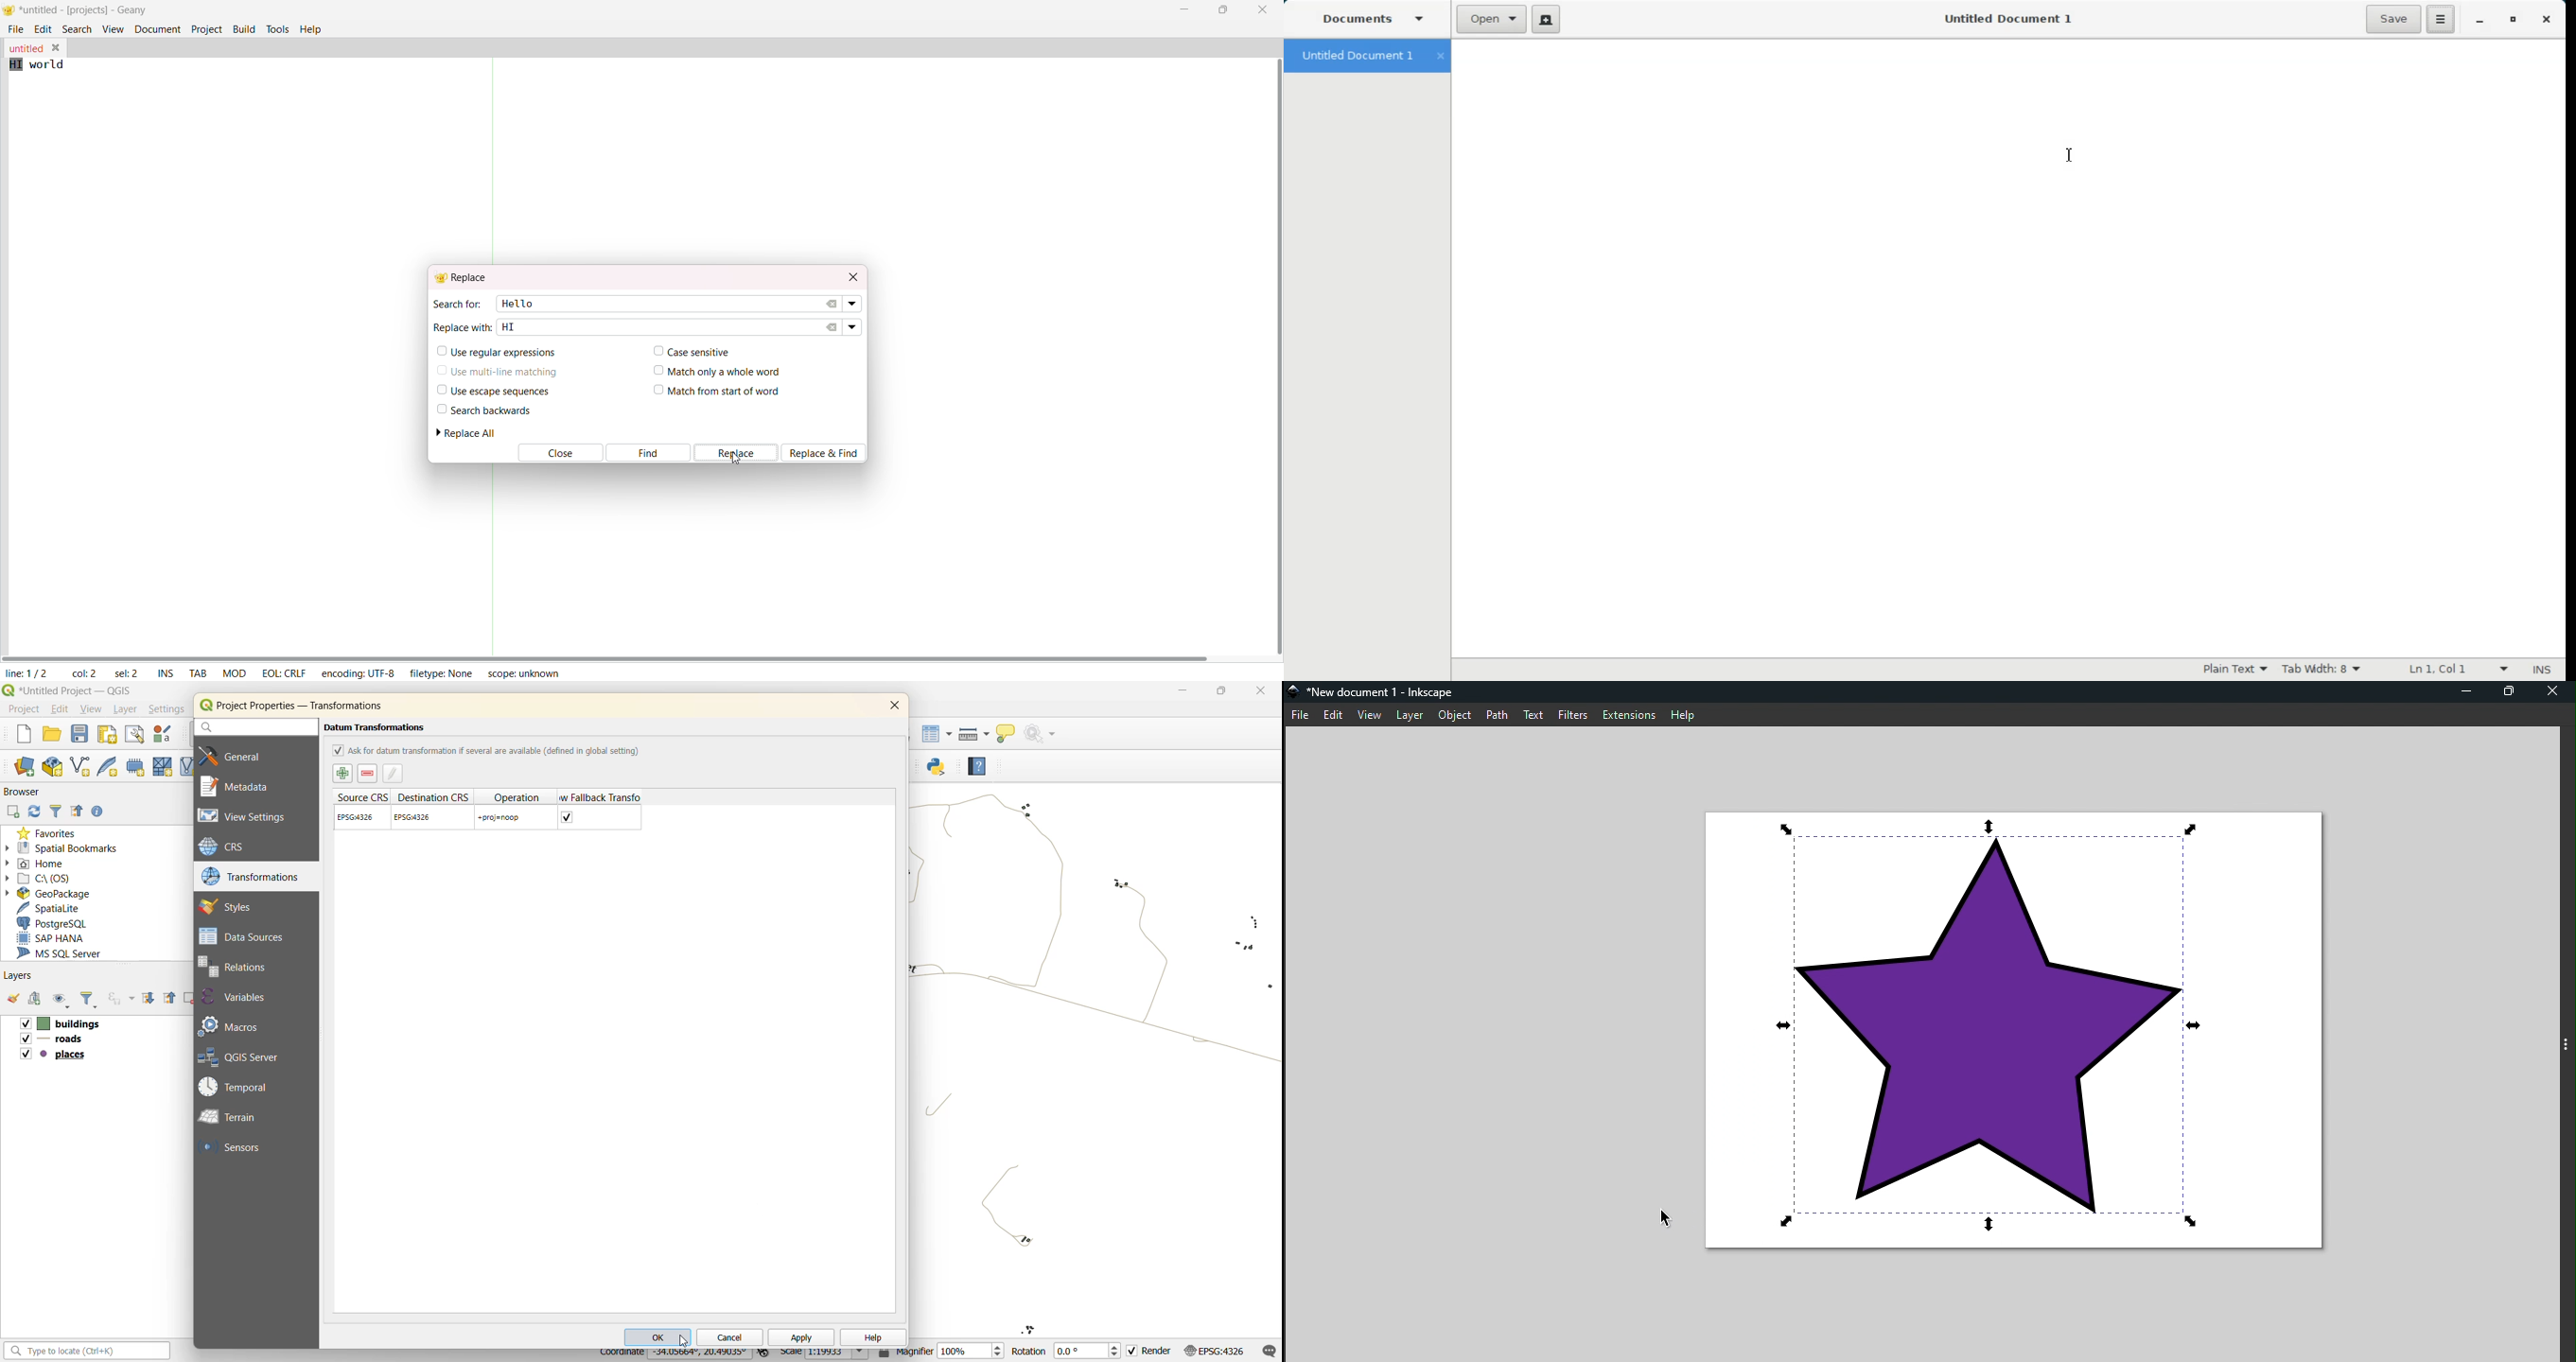 The width and height of the screenshot is (2576, 1372). What do you see at coordinates (518, 796) in the screenshot?
I see `operation` at bounding box center [518, 796].